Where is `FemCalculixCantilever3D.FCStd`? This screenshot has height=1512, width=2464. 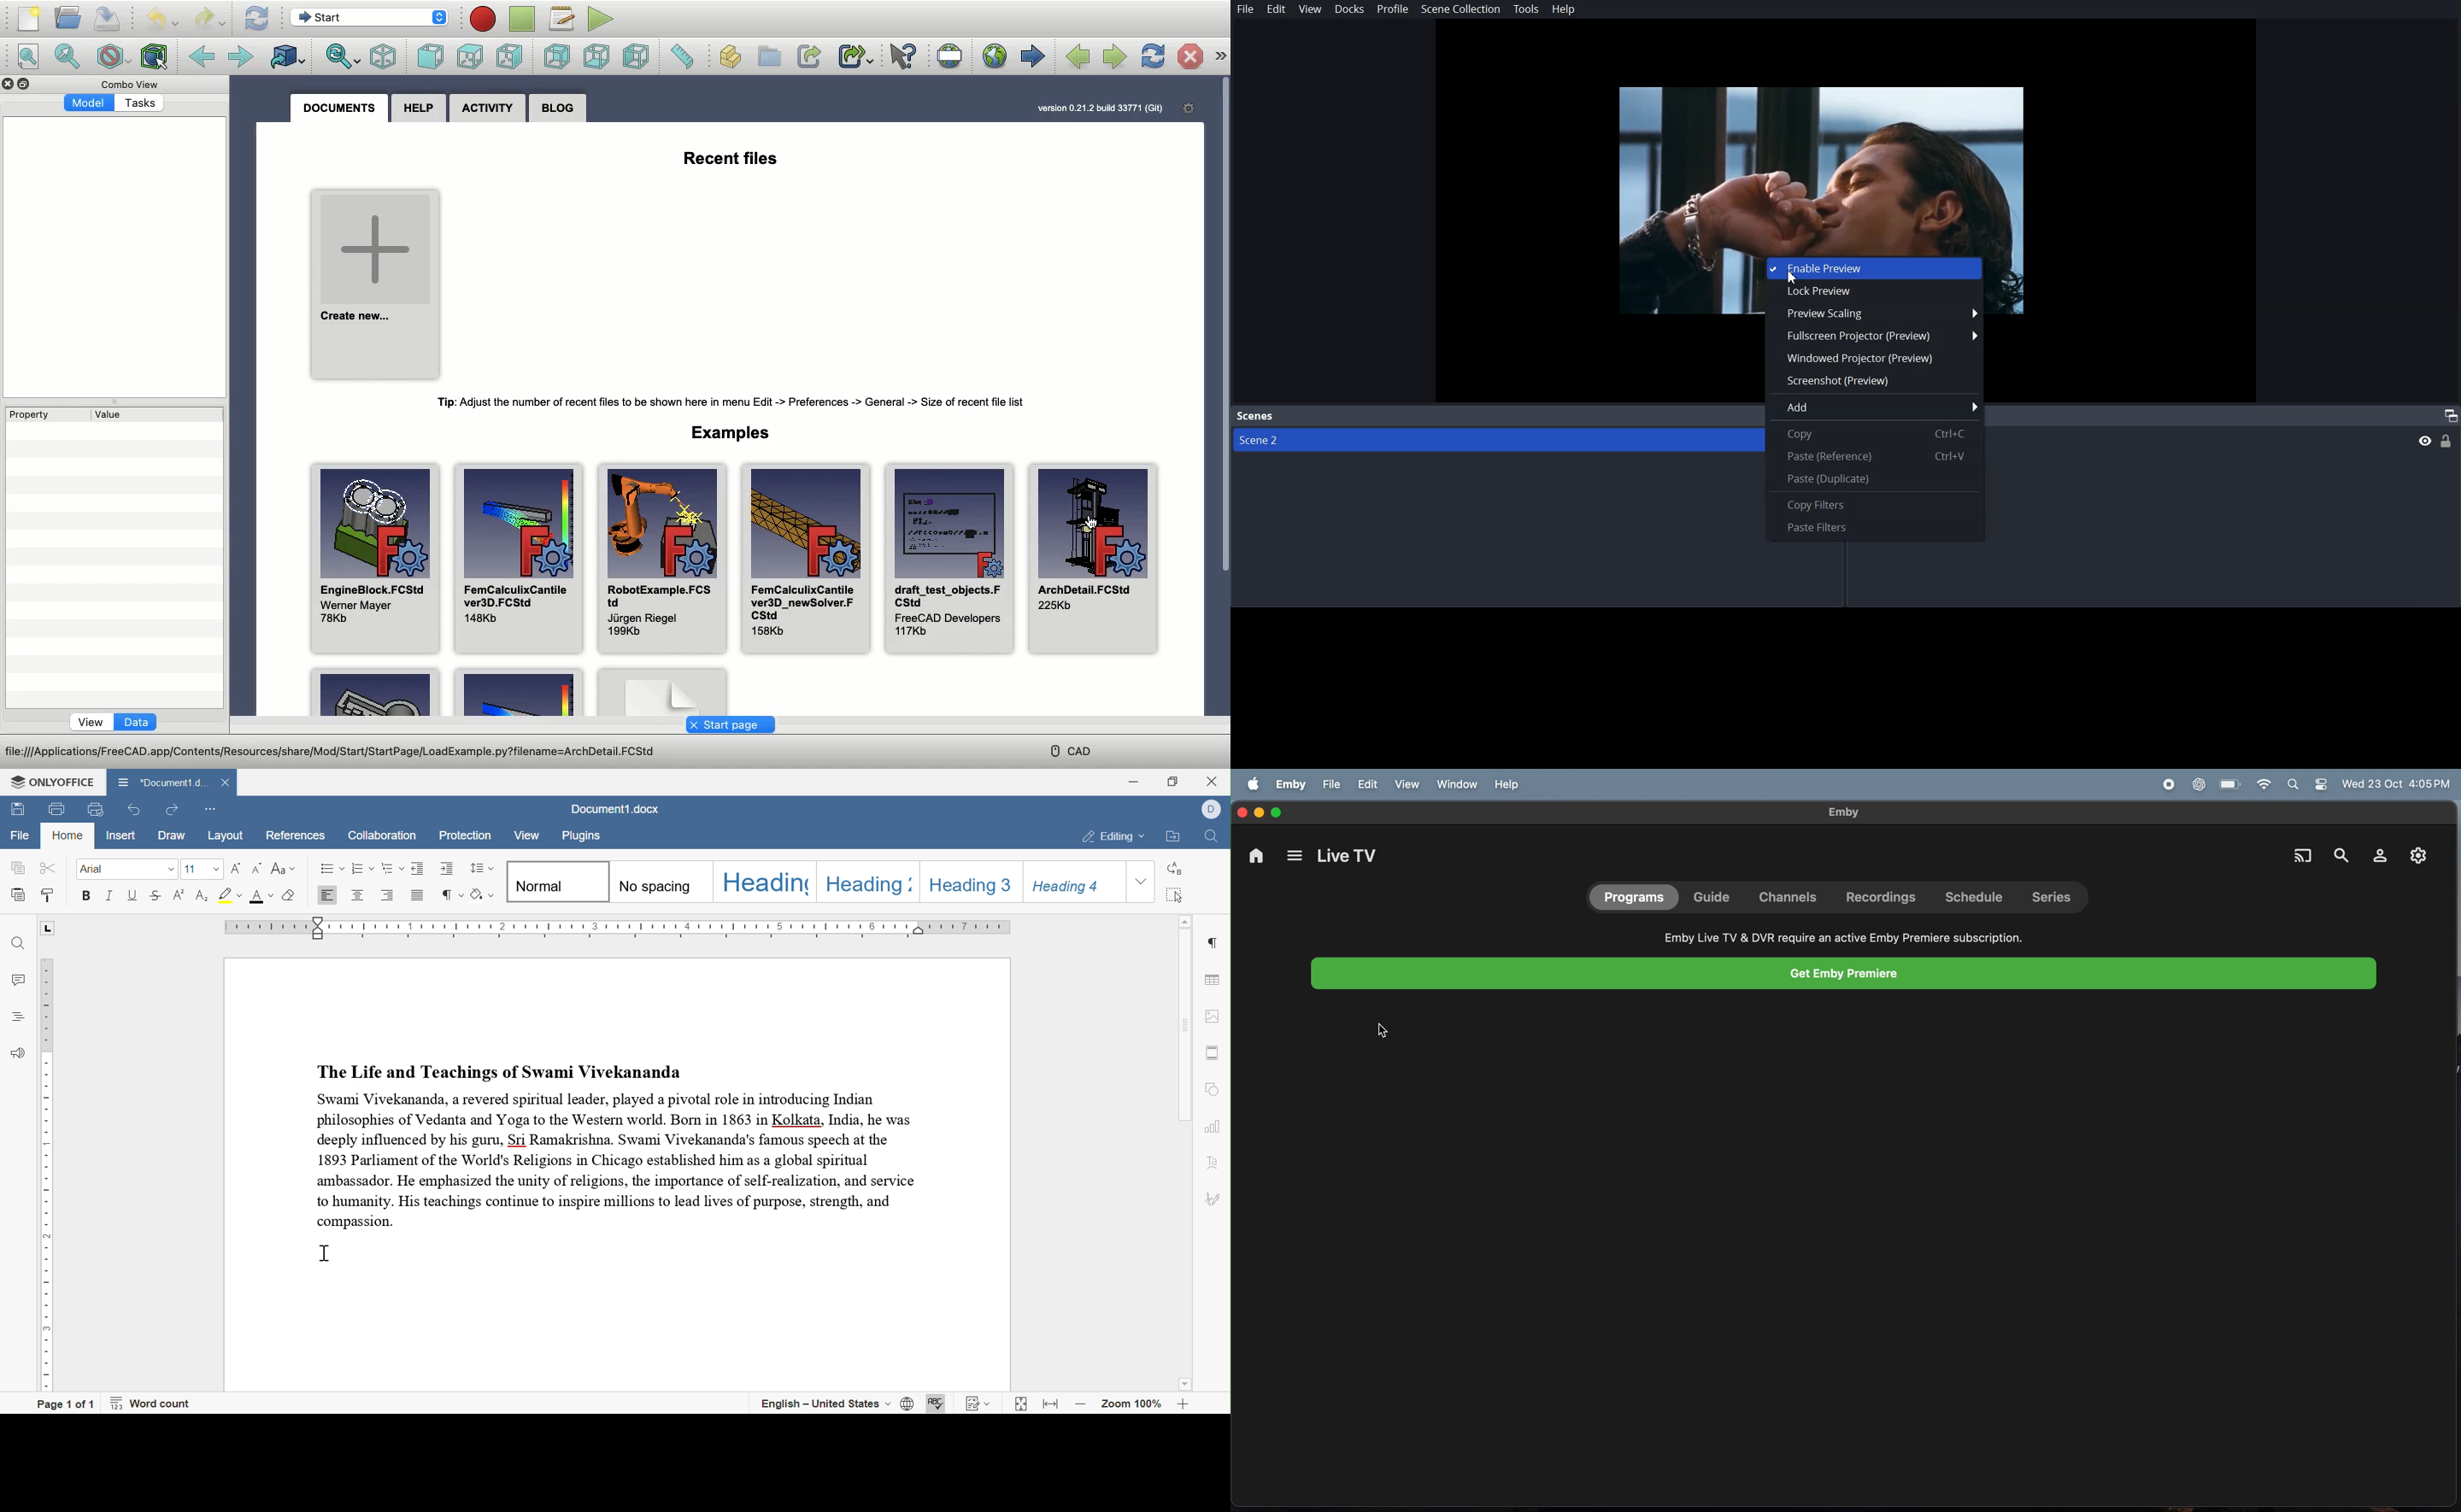
FemCalculixCantilever3D.FCStd is located at coordinates (521, 557).